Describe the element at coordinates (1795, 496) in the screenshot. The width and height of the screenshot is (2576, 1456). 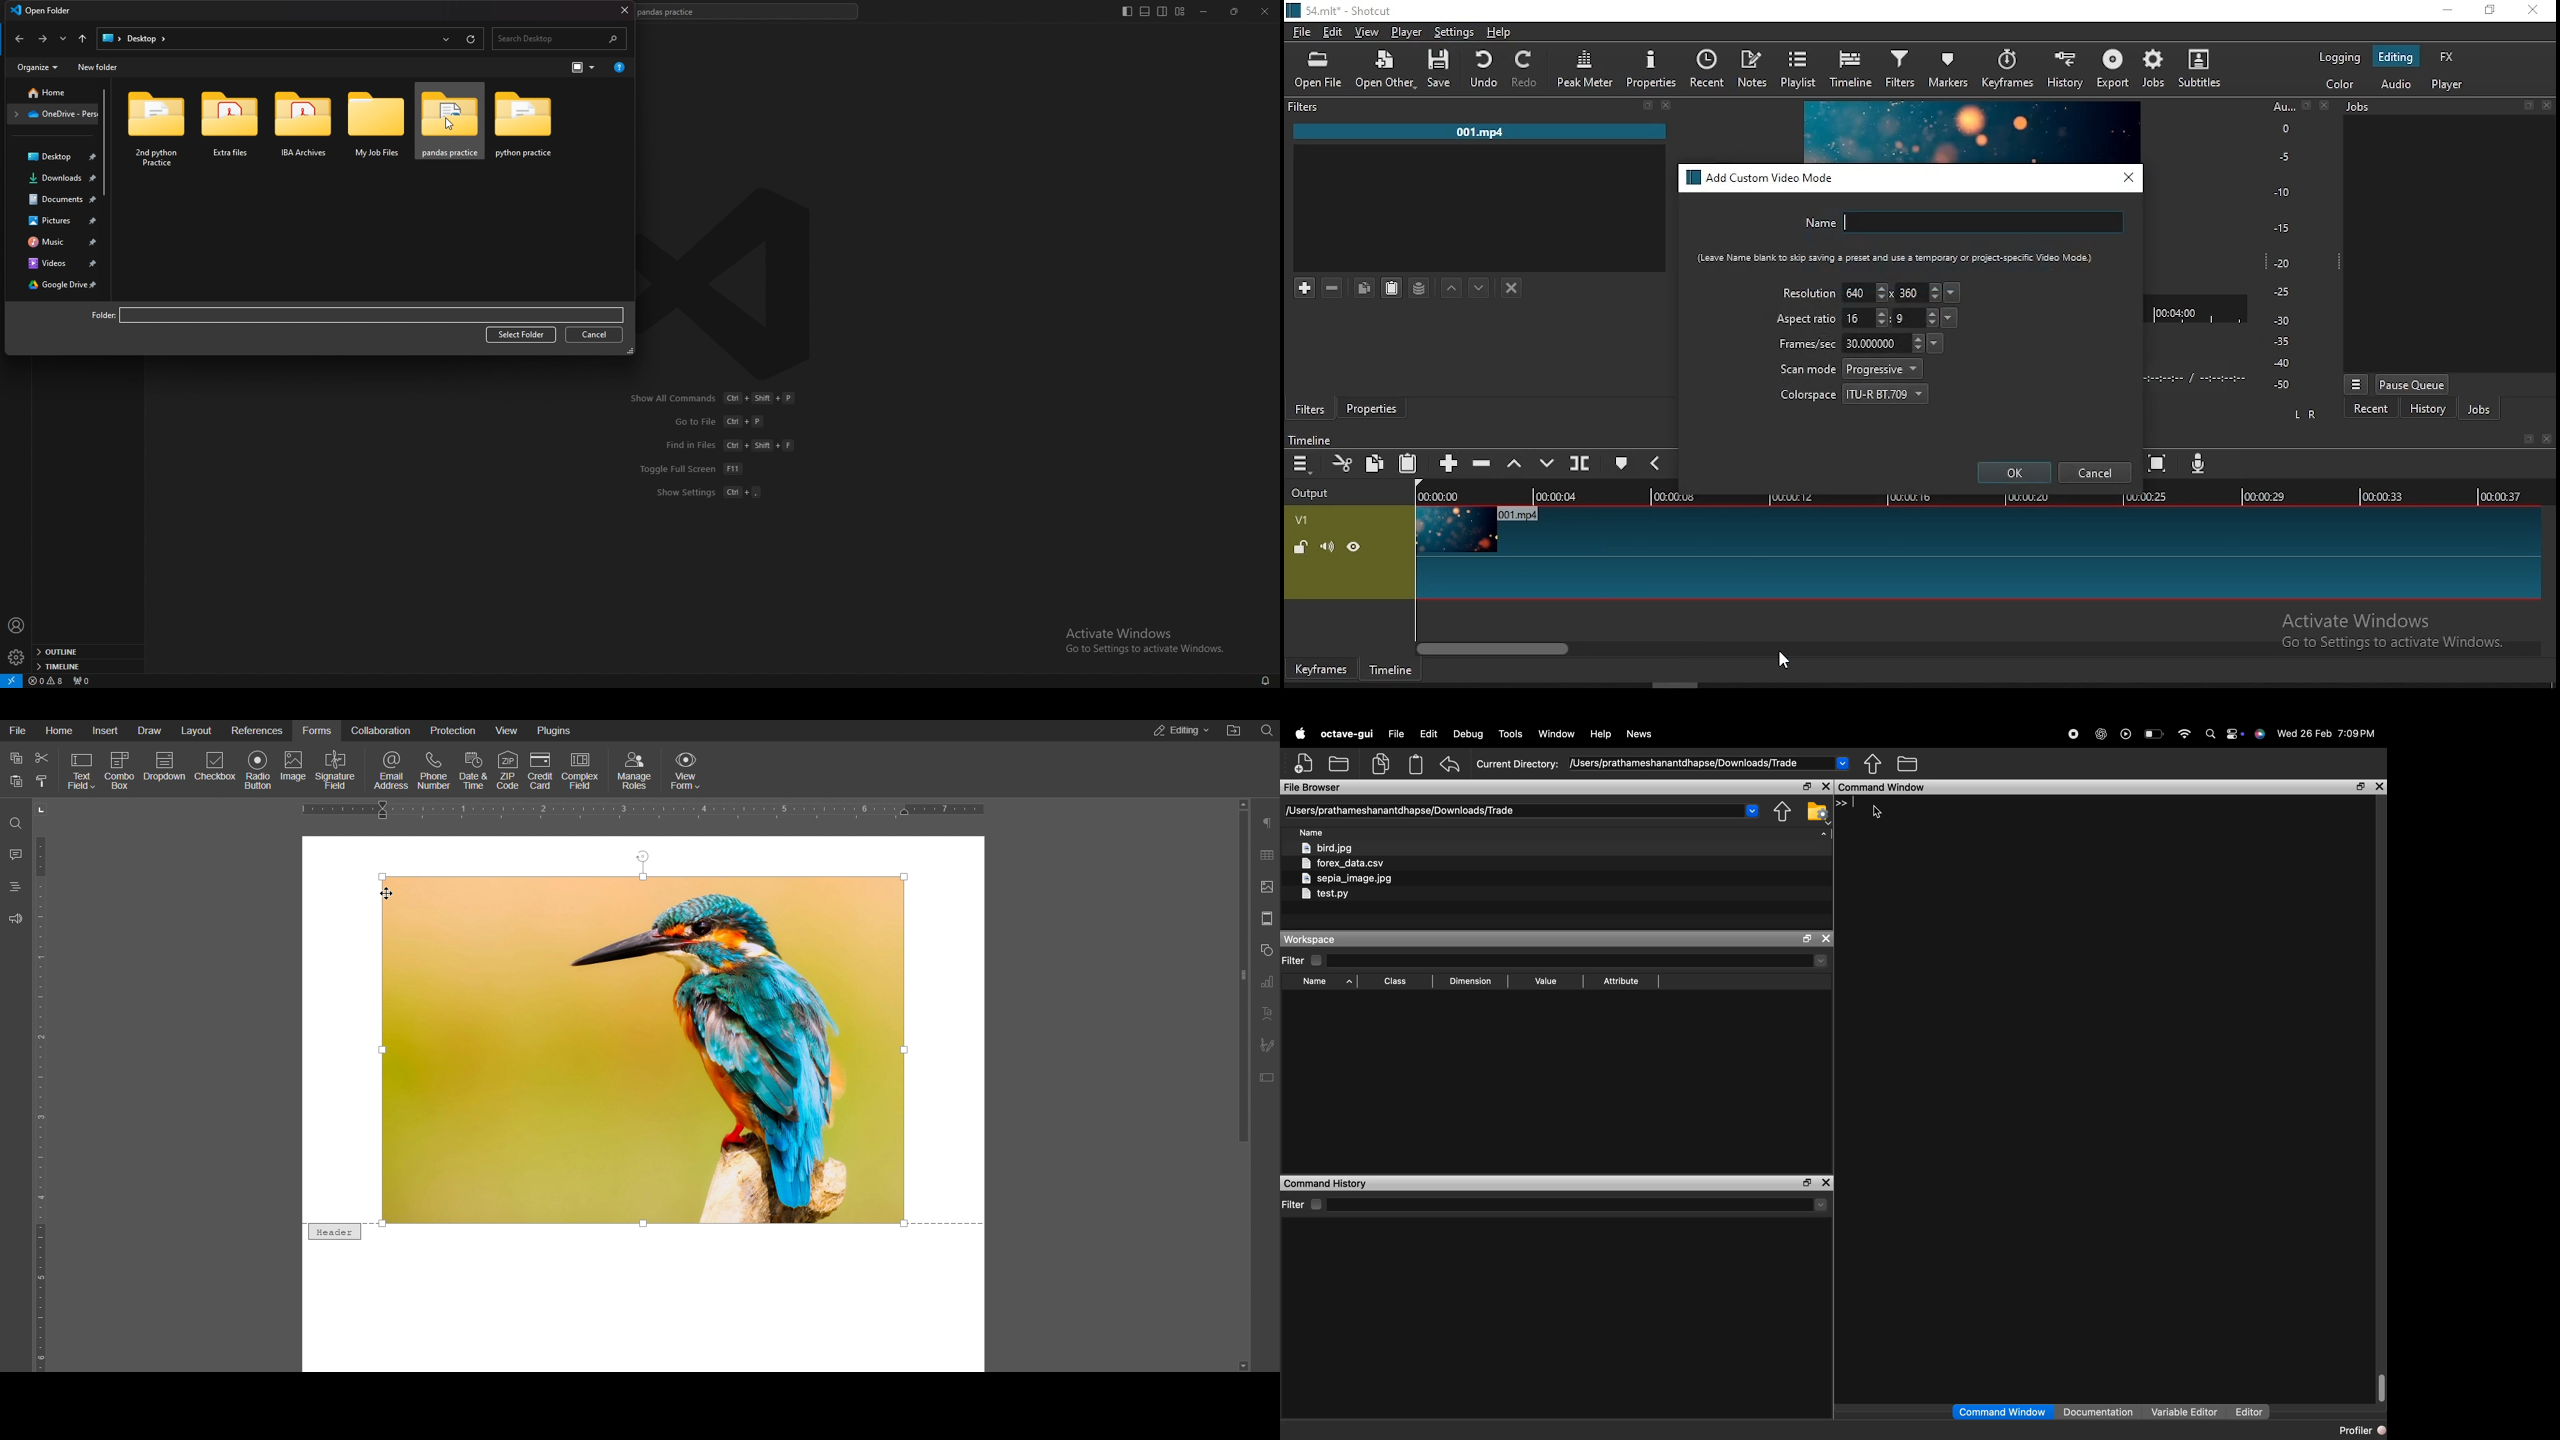
I see `00:00:12` at that location.